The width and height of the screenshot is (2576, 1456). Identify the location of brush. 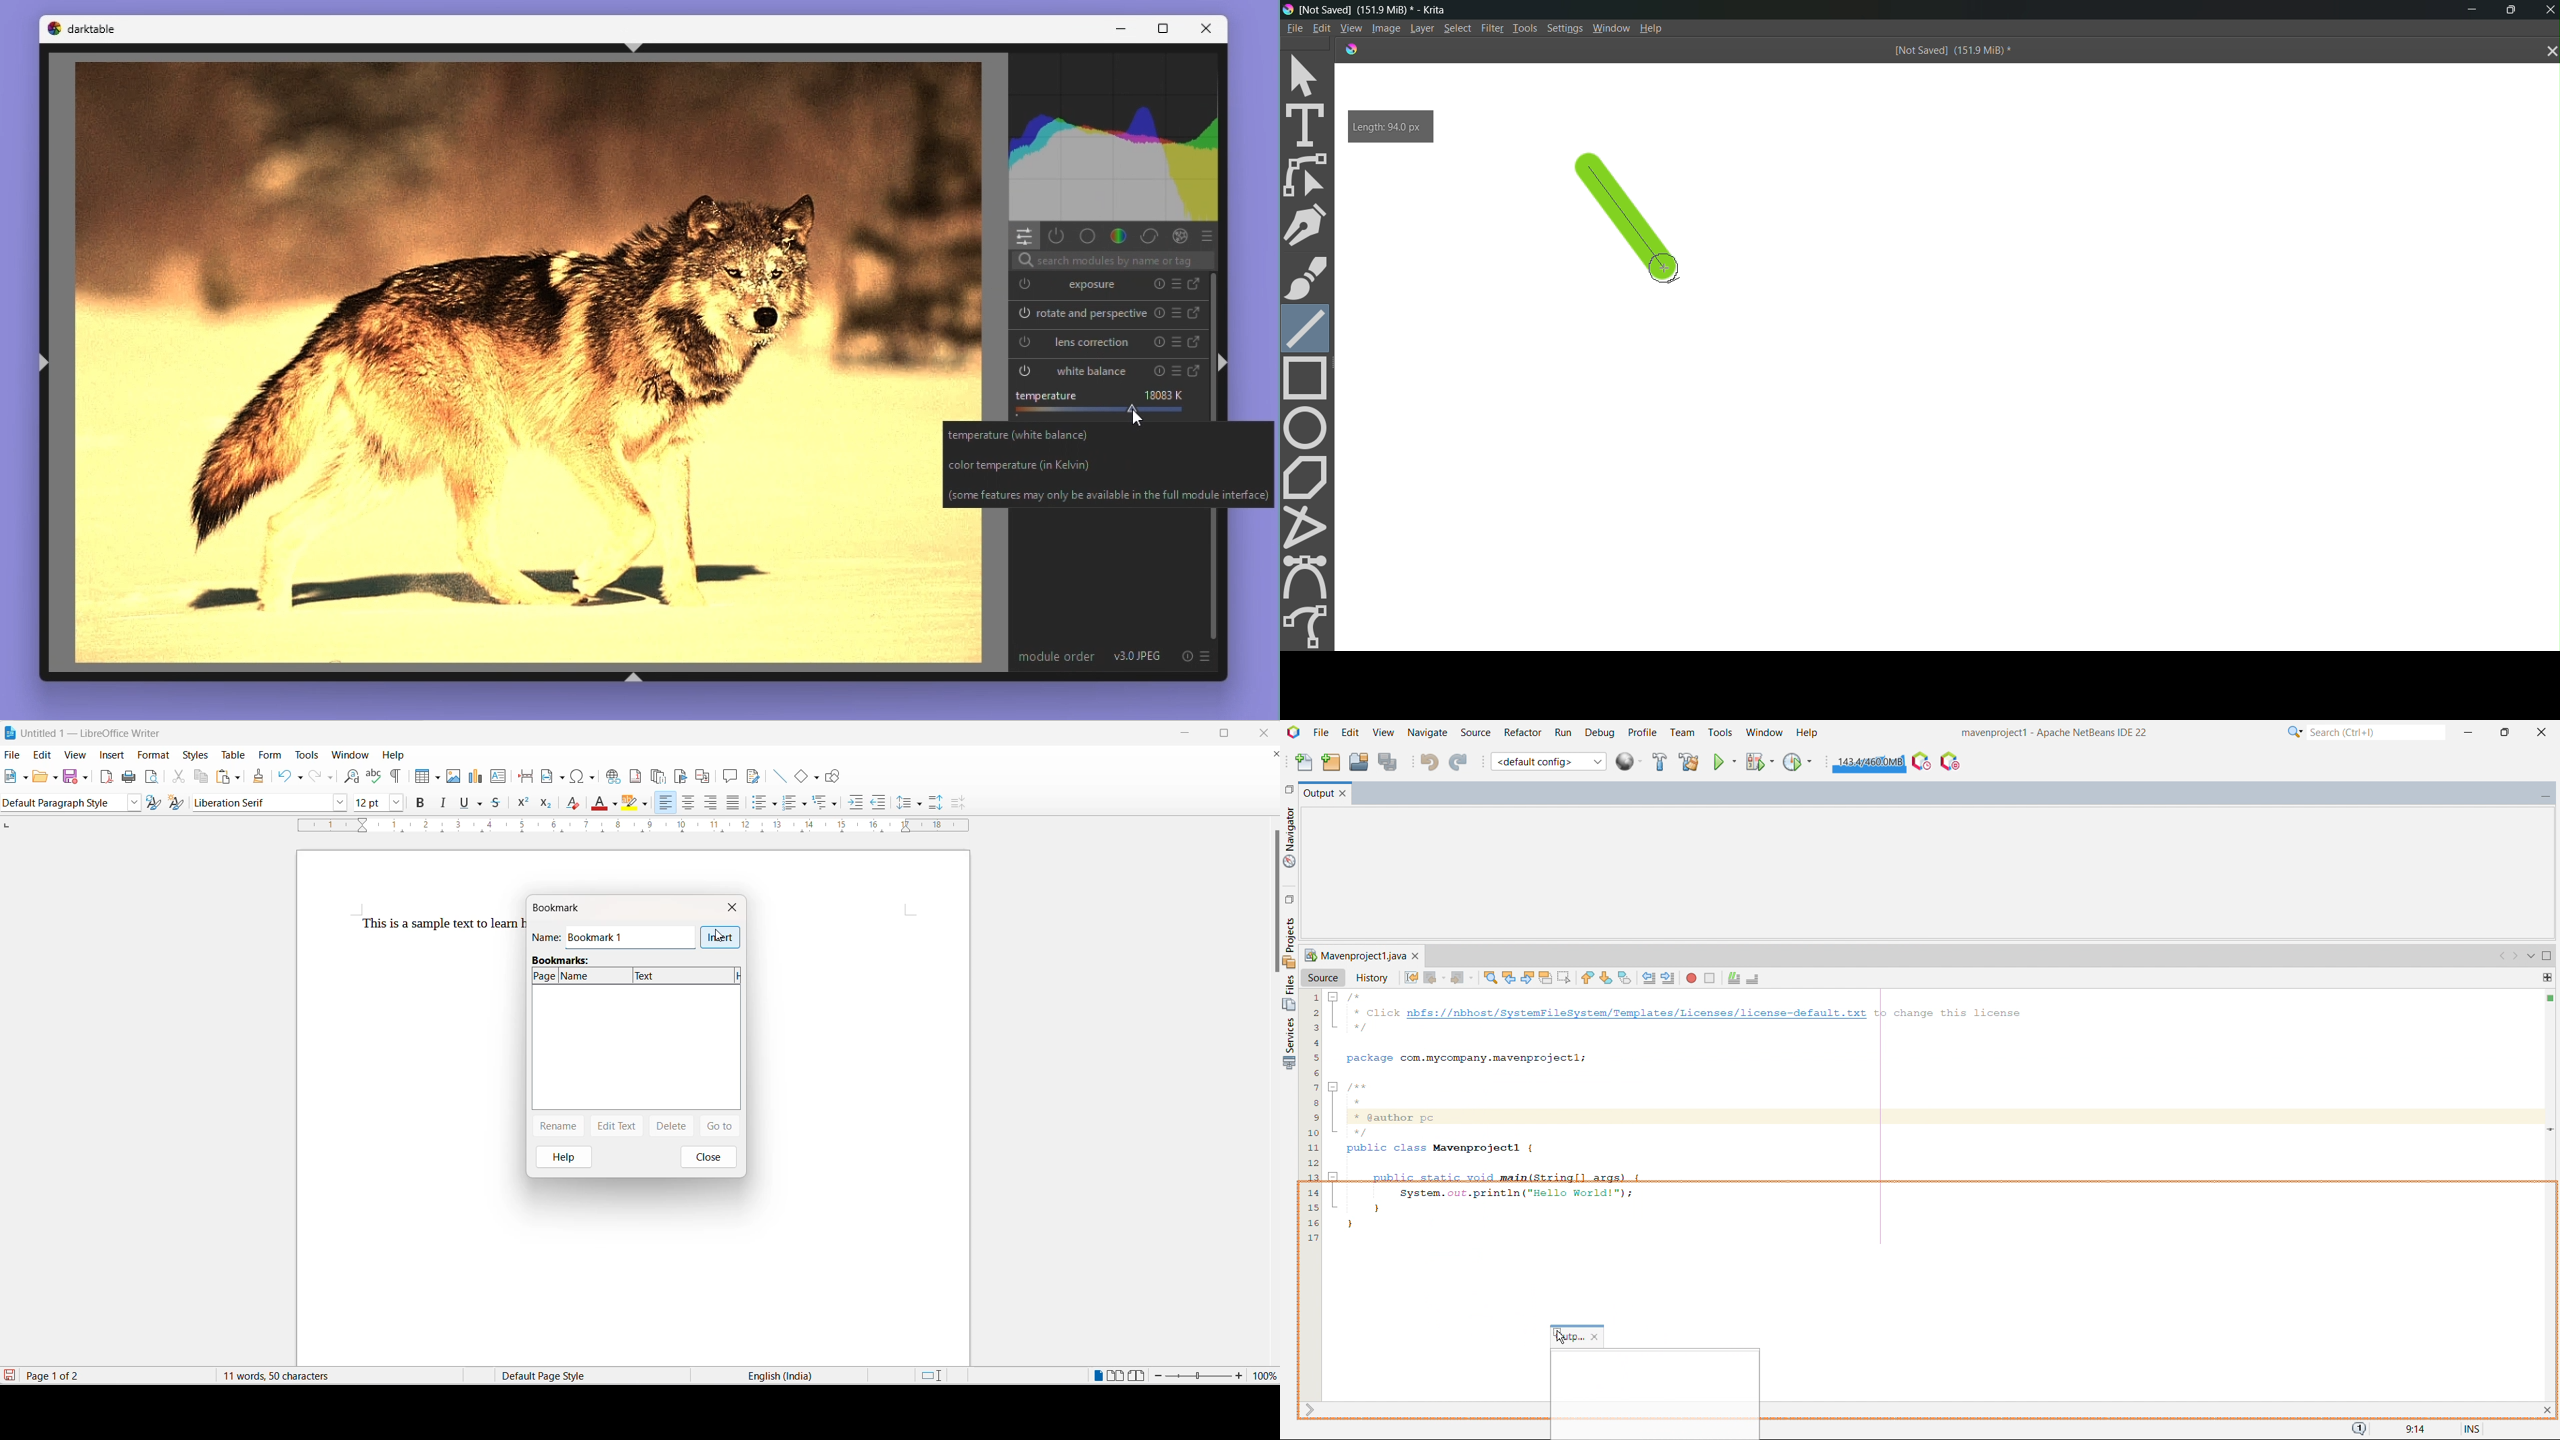
(1306, 278).